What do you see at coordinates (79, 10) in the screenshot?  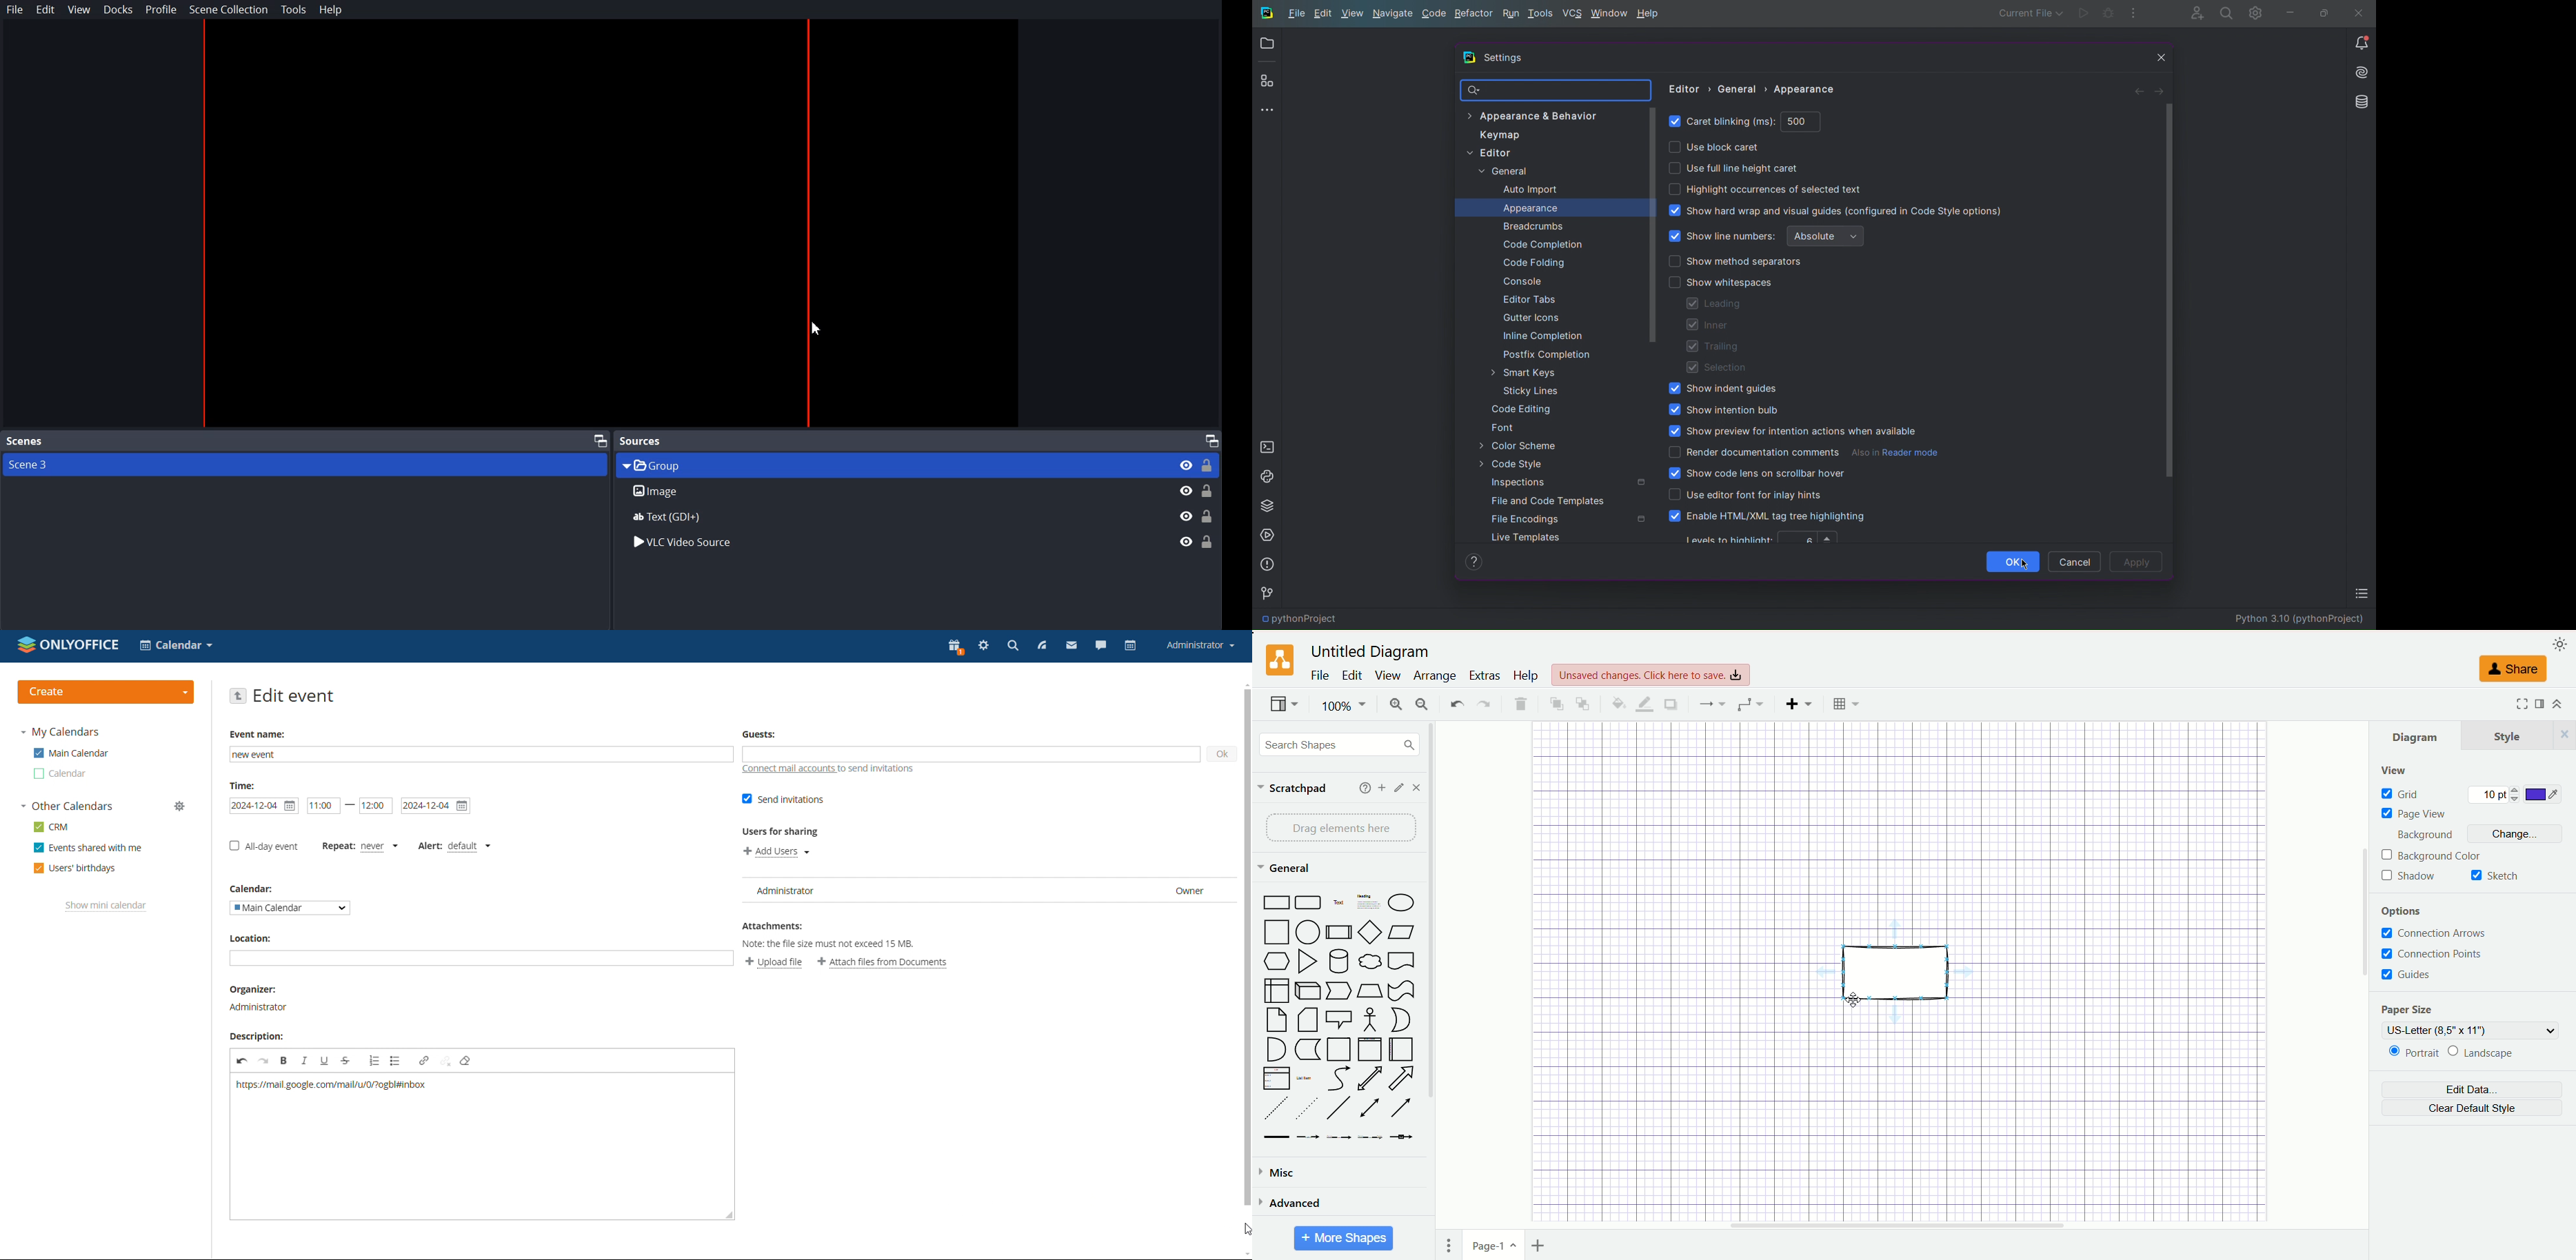 I see `View` at bounding box center [79, 10].